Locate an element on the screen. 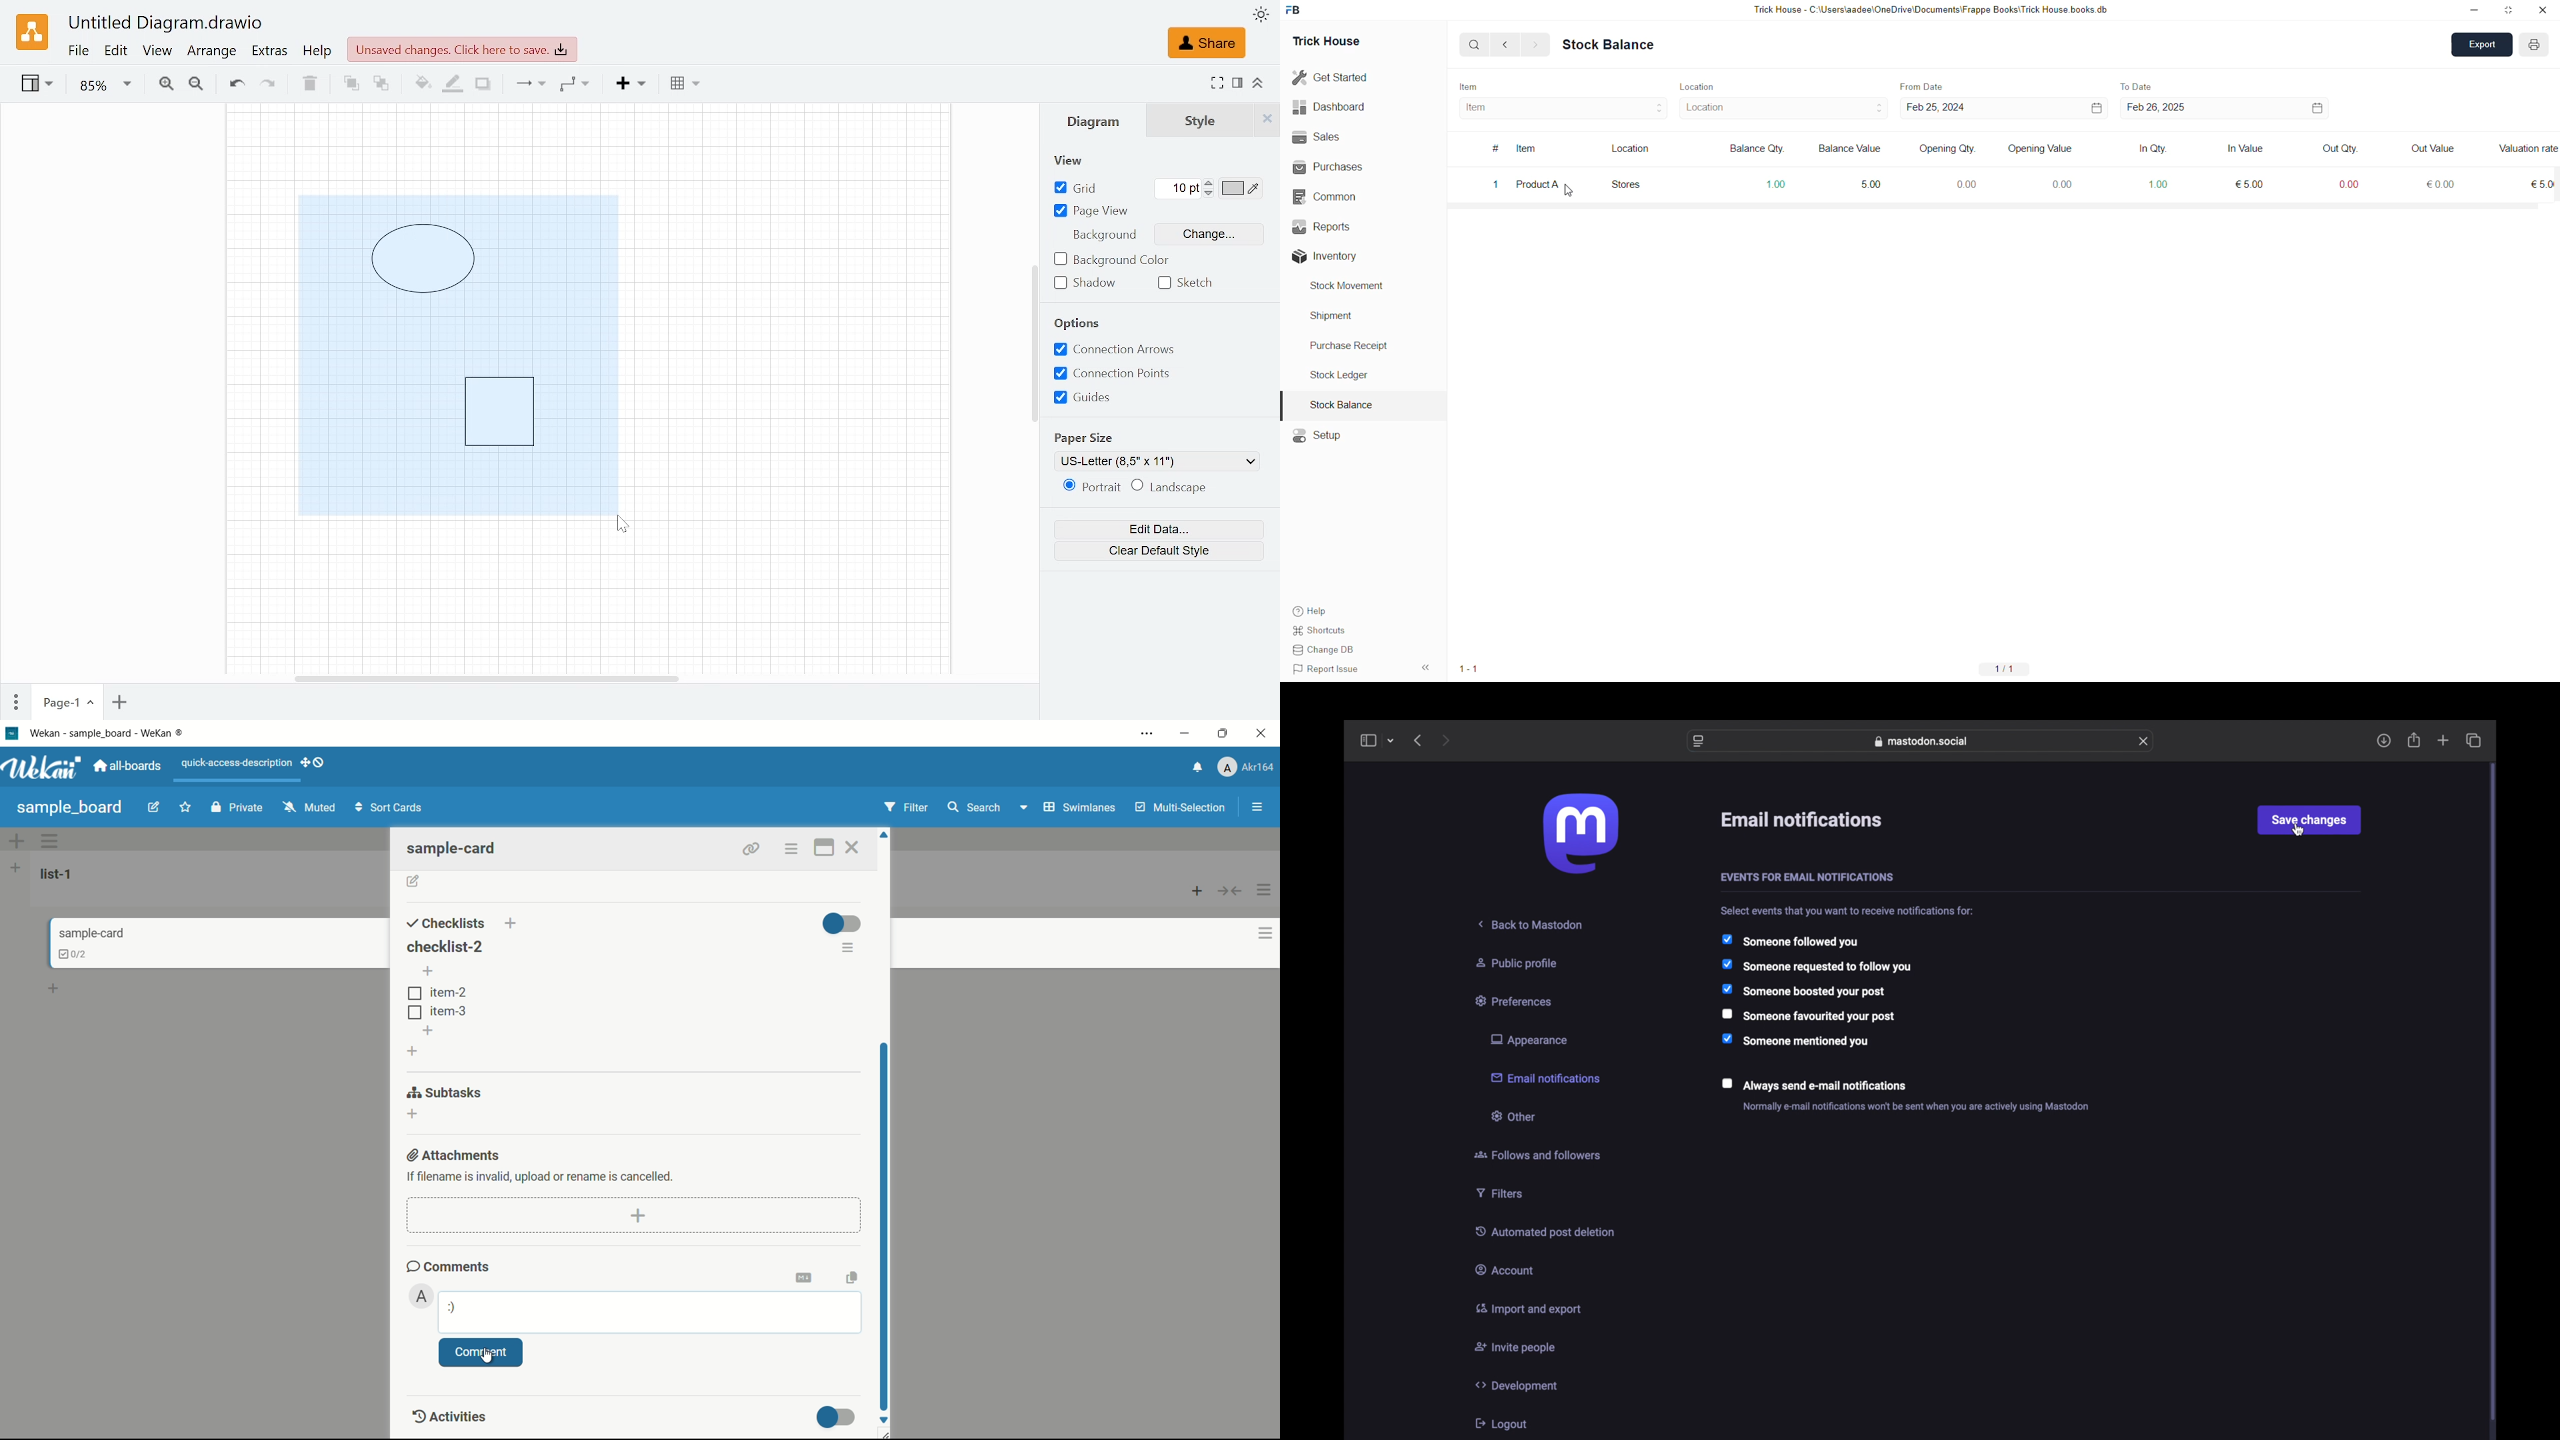  Current window is located at coordinates (167, 24).